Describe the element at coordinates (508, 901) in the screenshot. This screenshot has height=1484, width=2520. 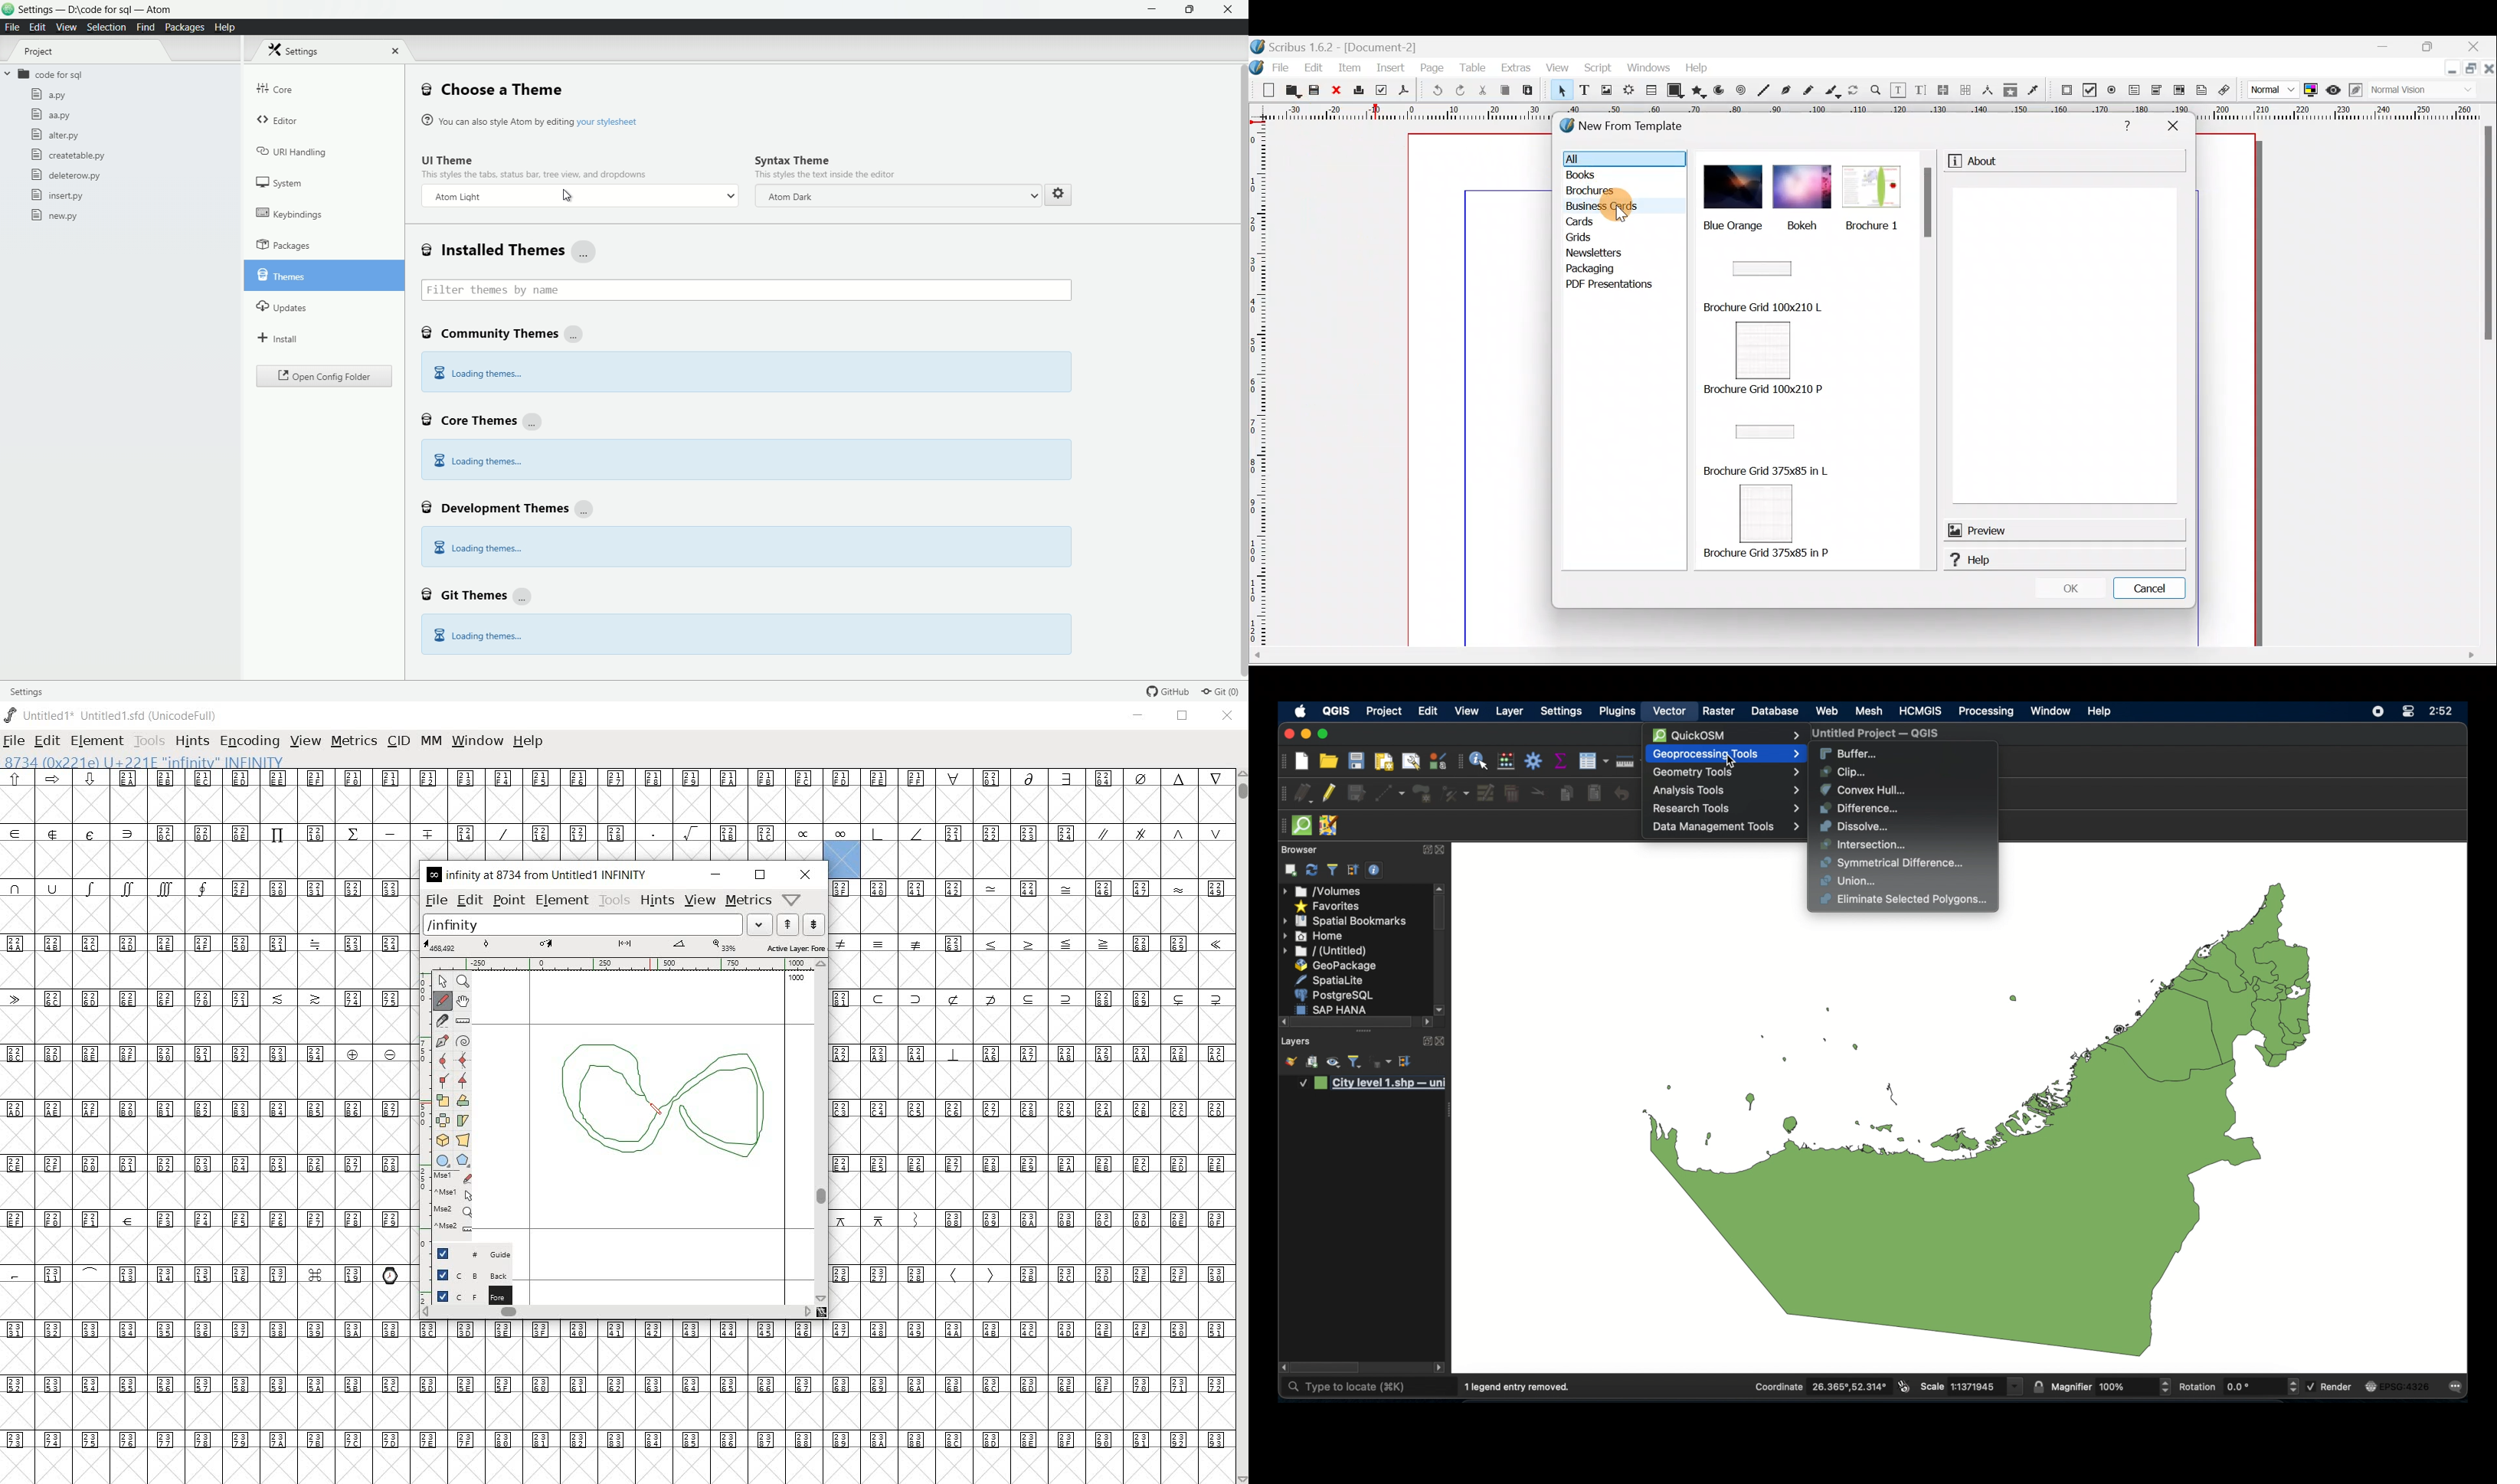
I see `point` at that location.